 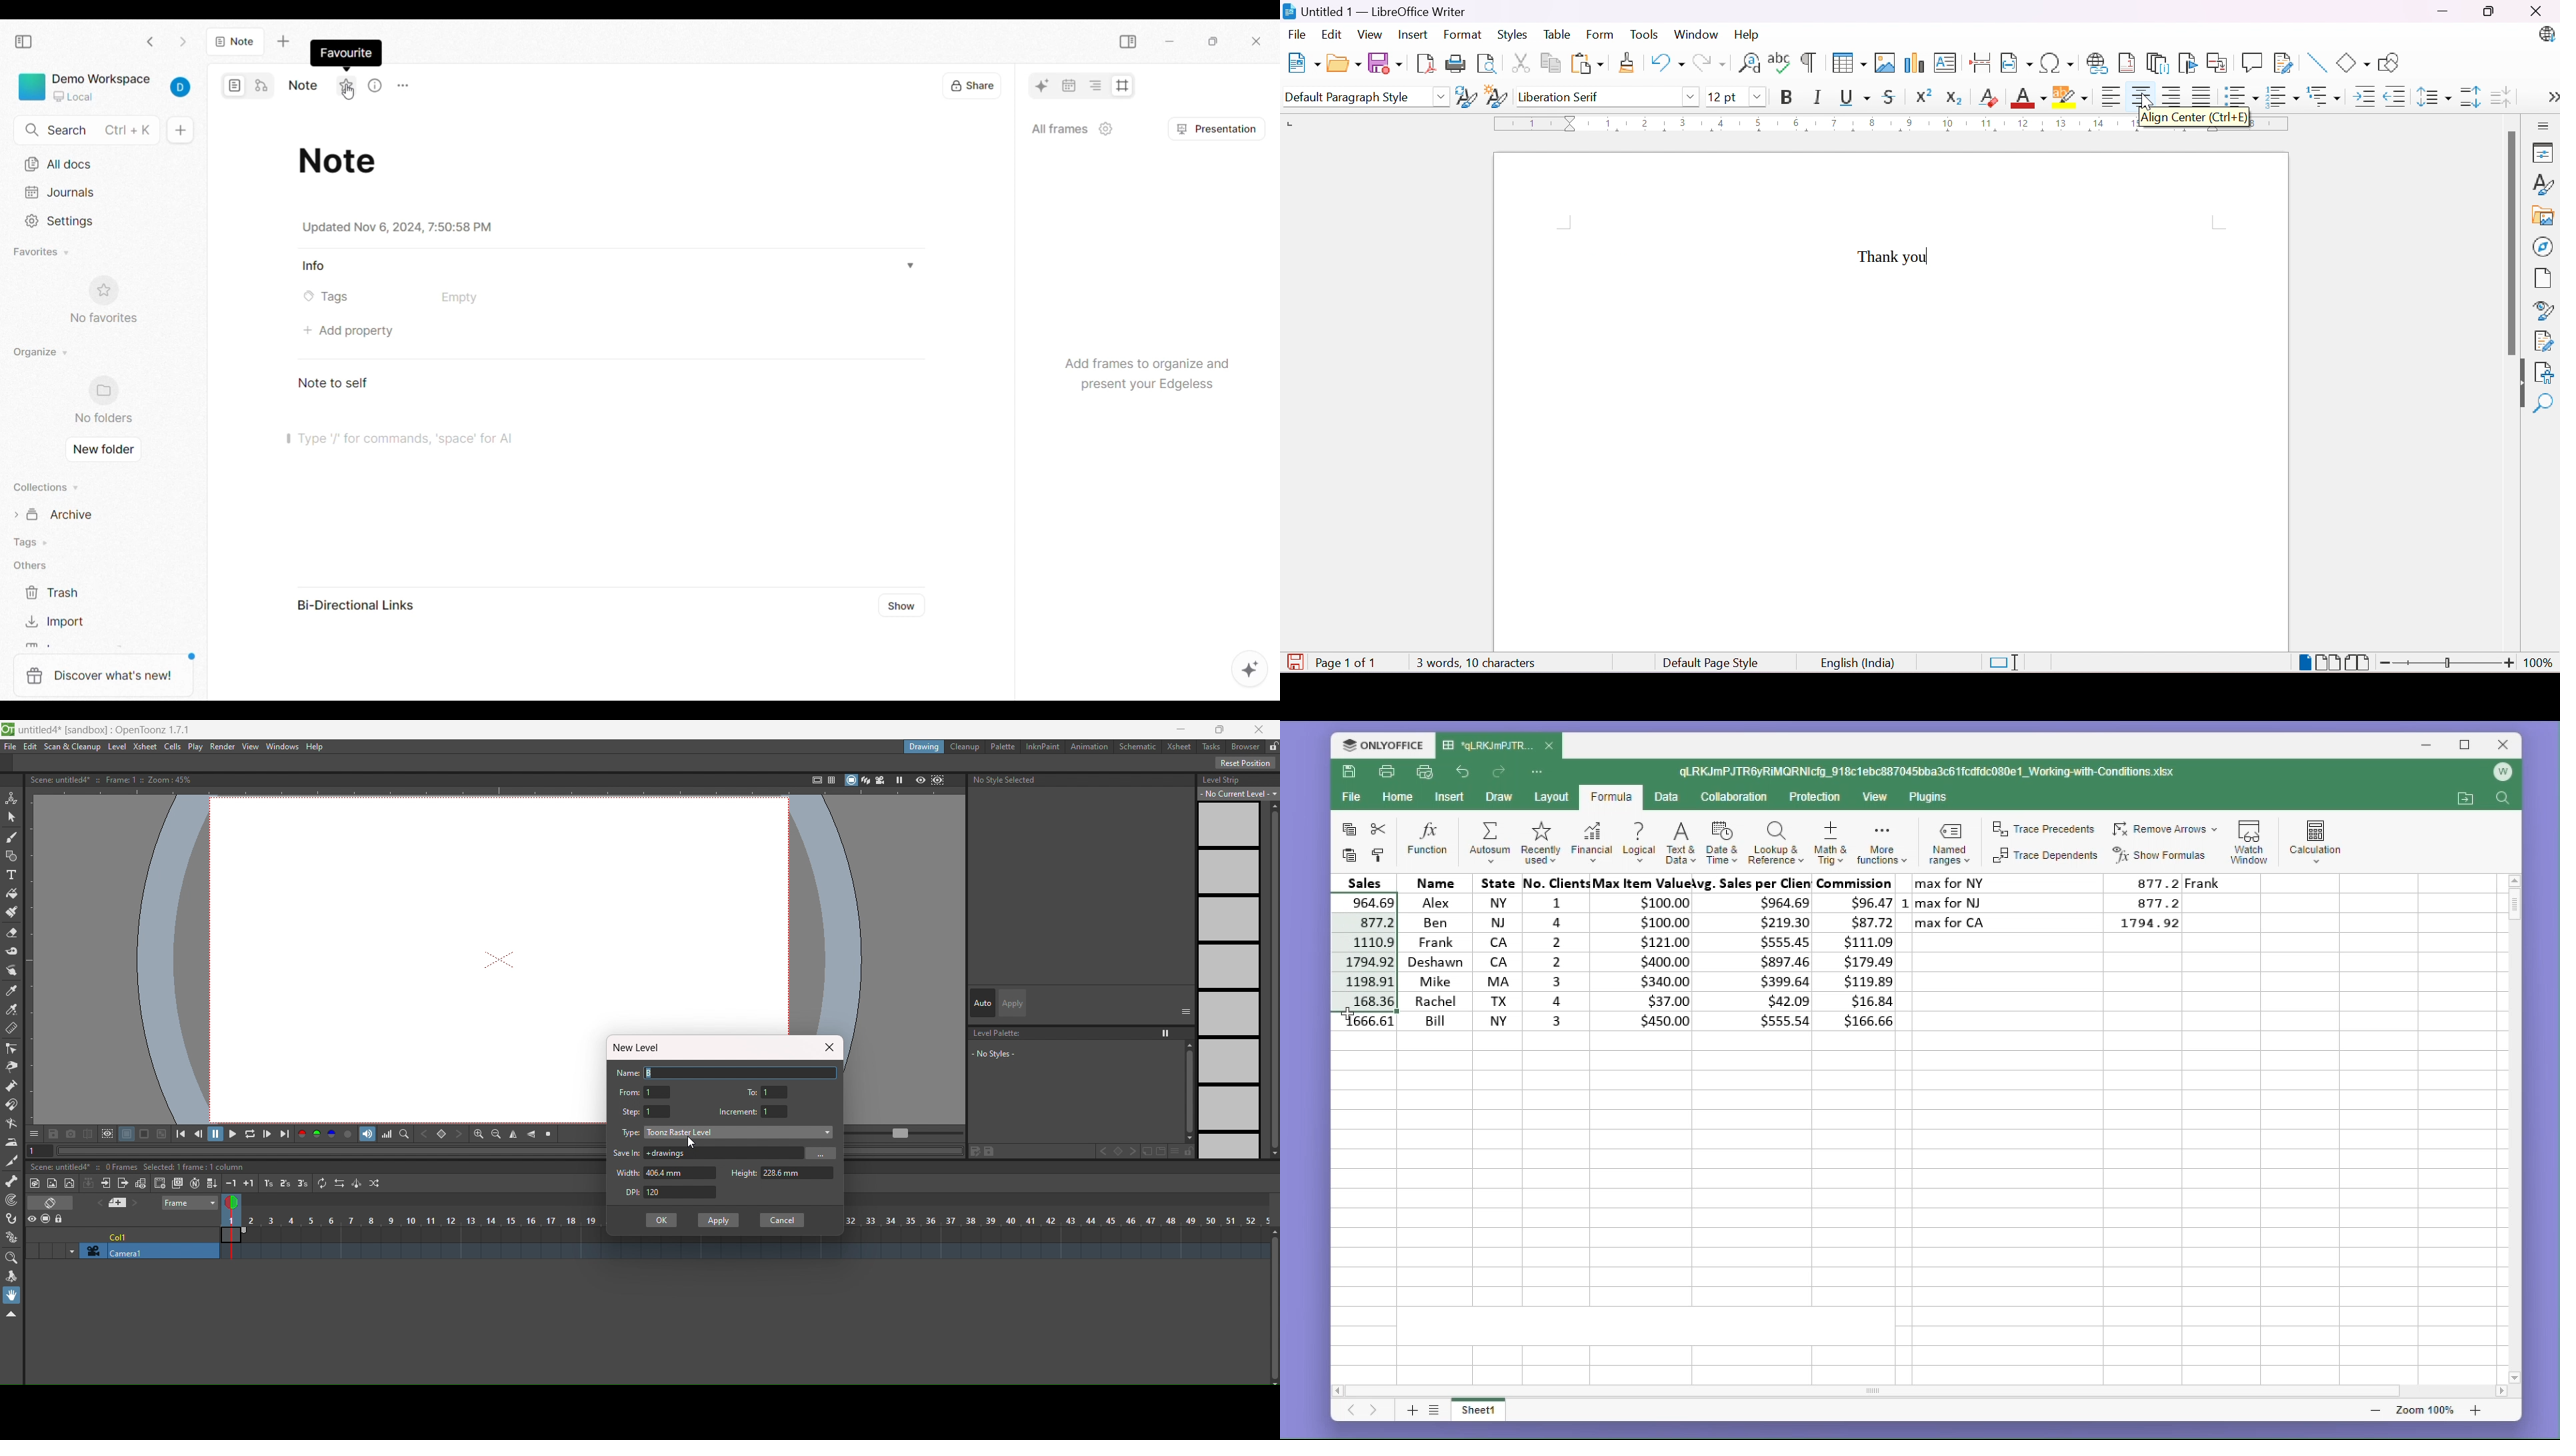 I want to click on Print, so click(x=1455, y=65).